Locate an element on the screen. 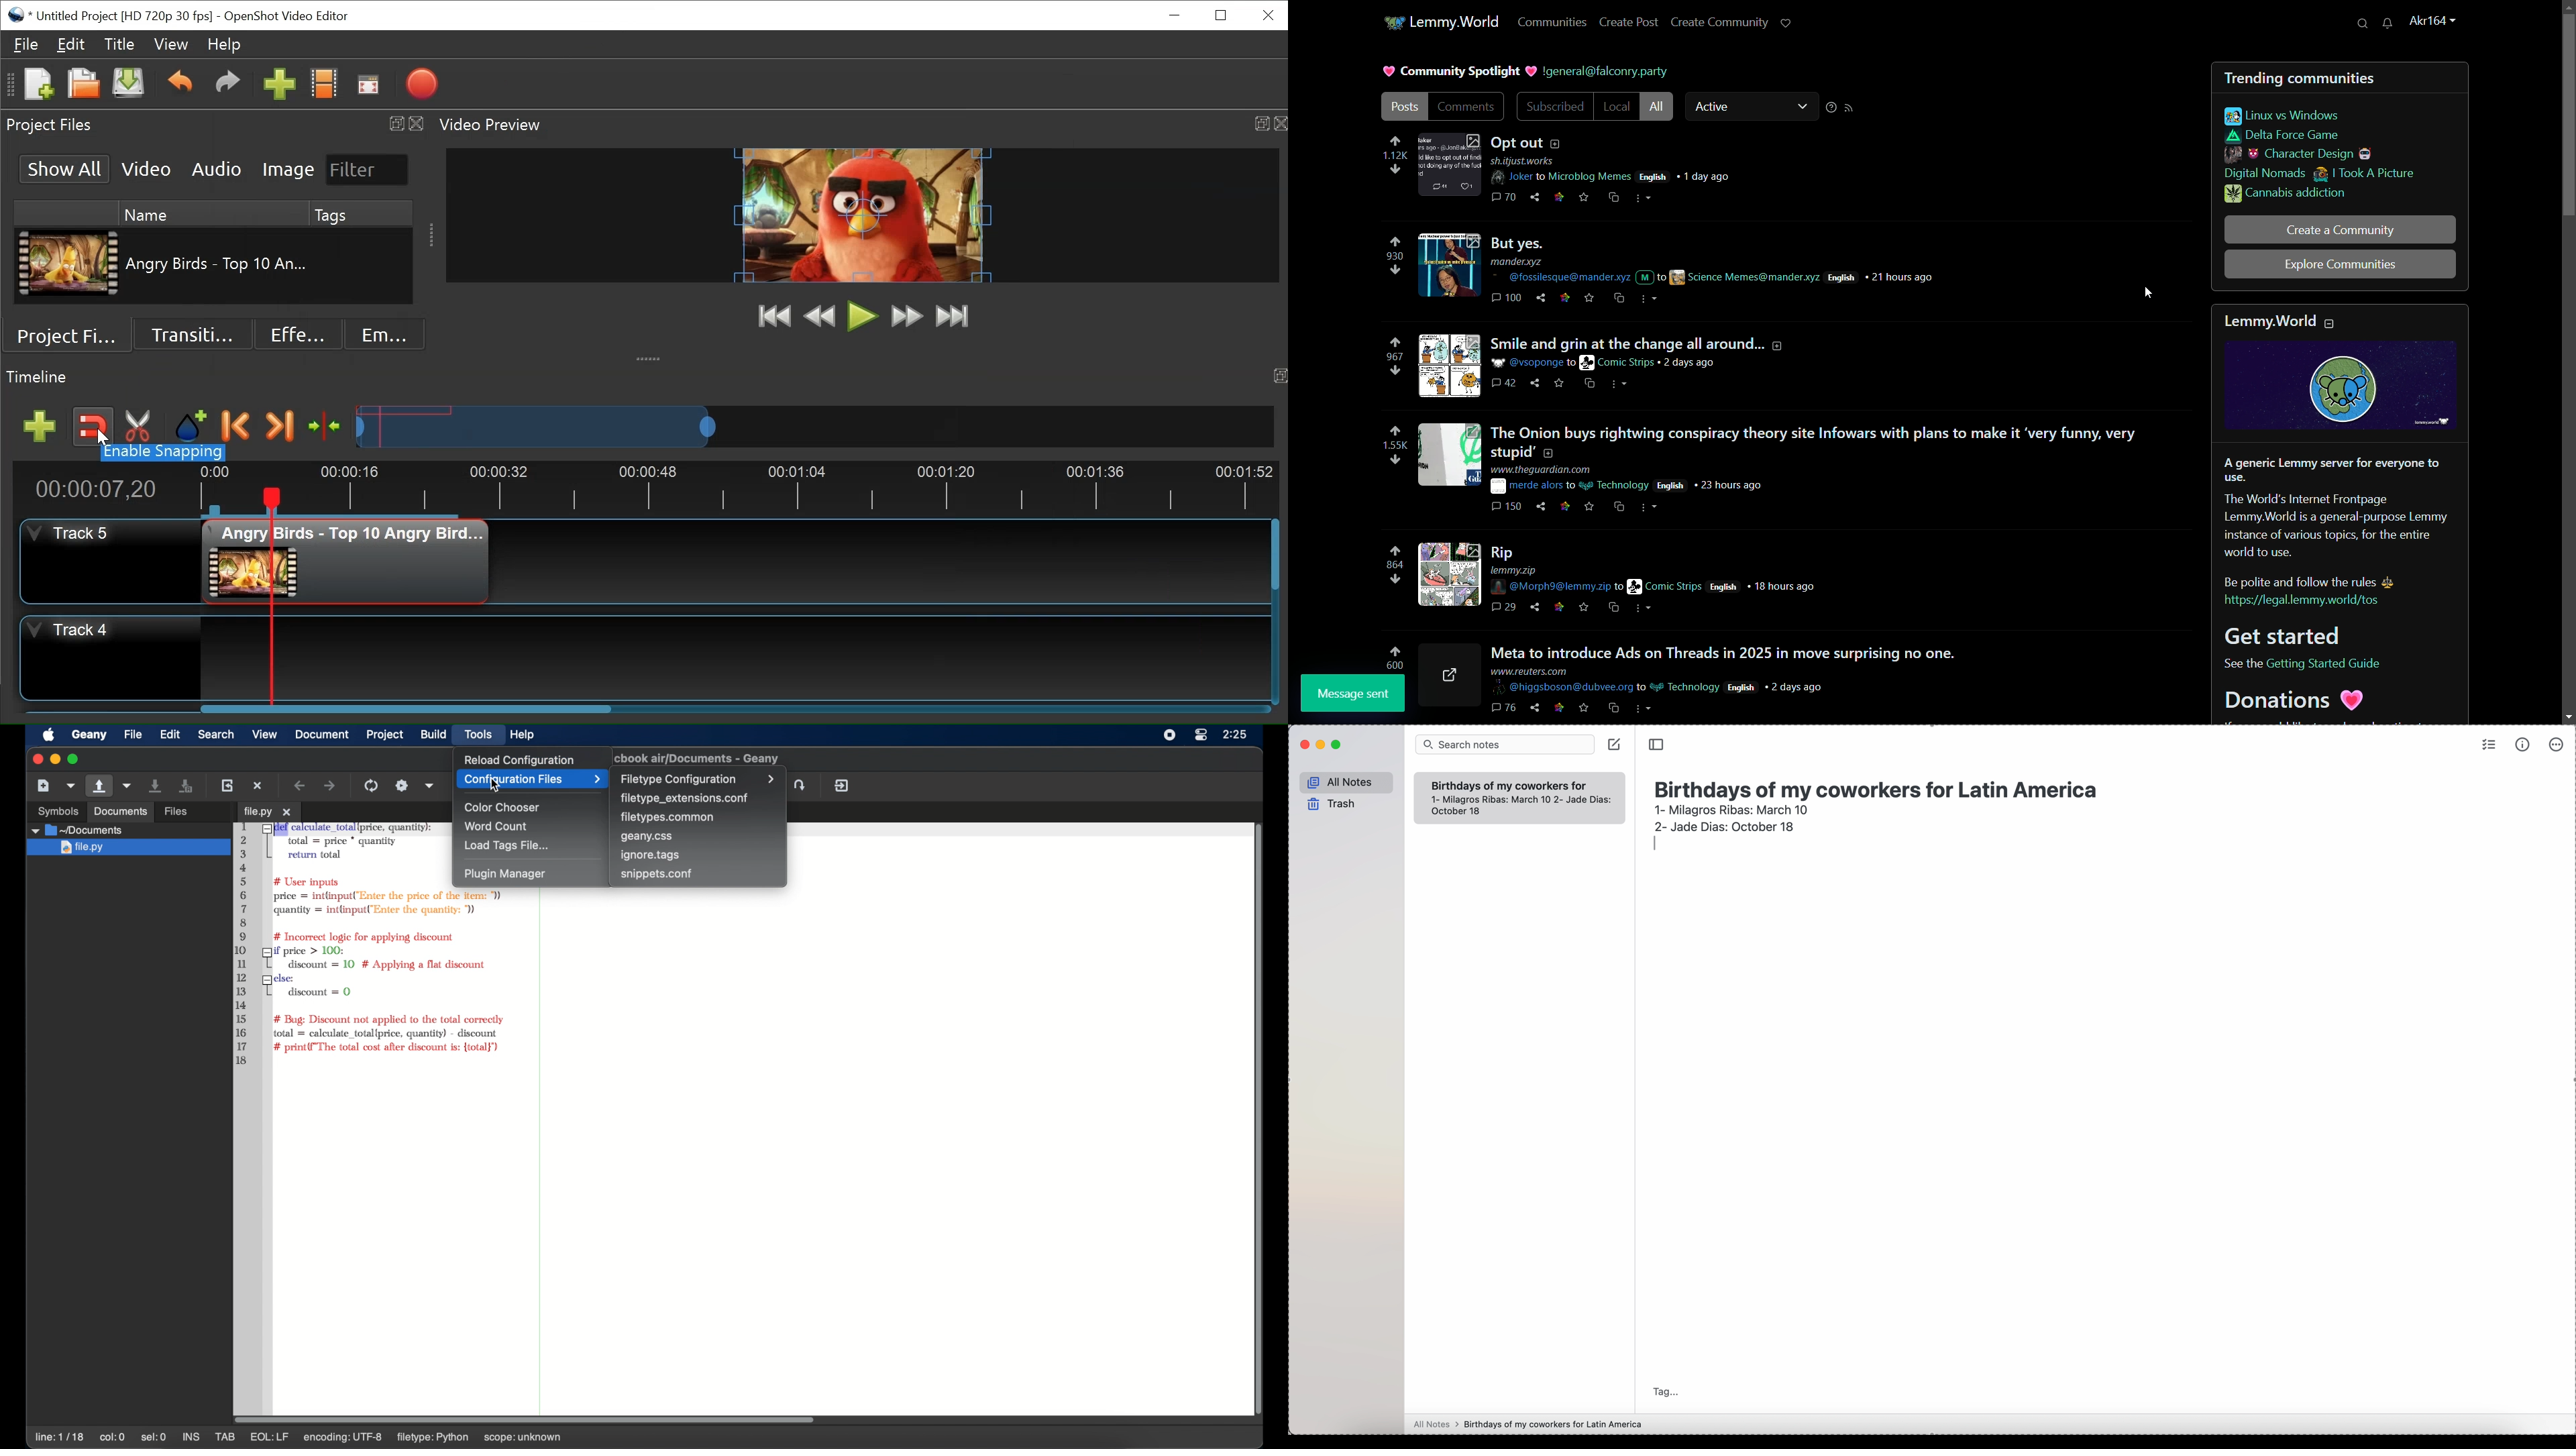  Edit is located at coordinates (70, 44).